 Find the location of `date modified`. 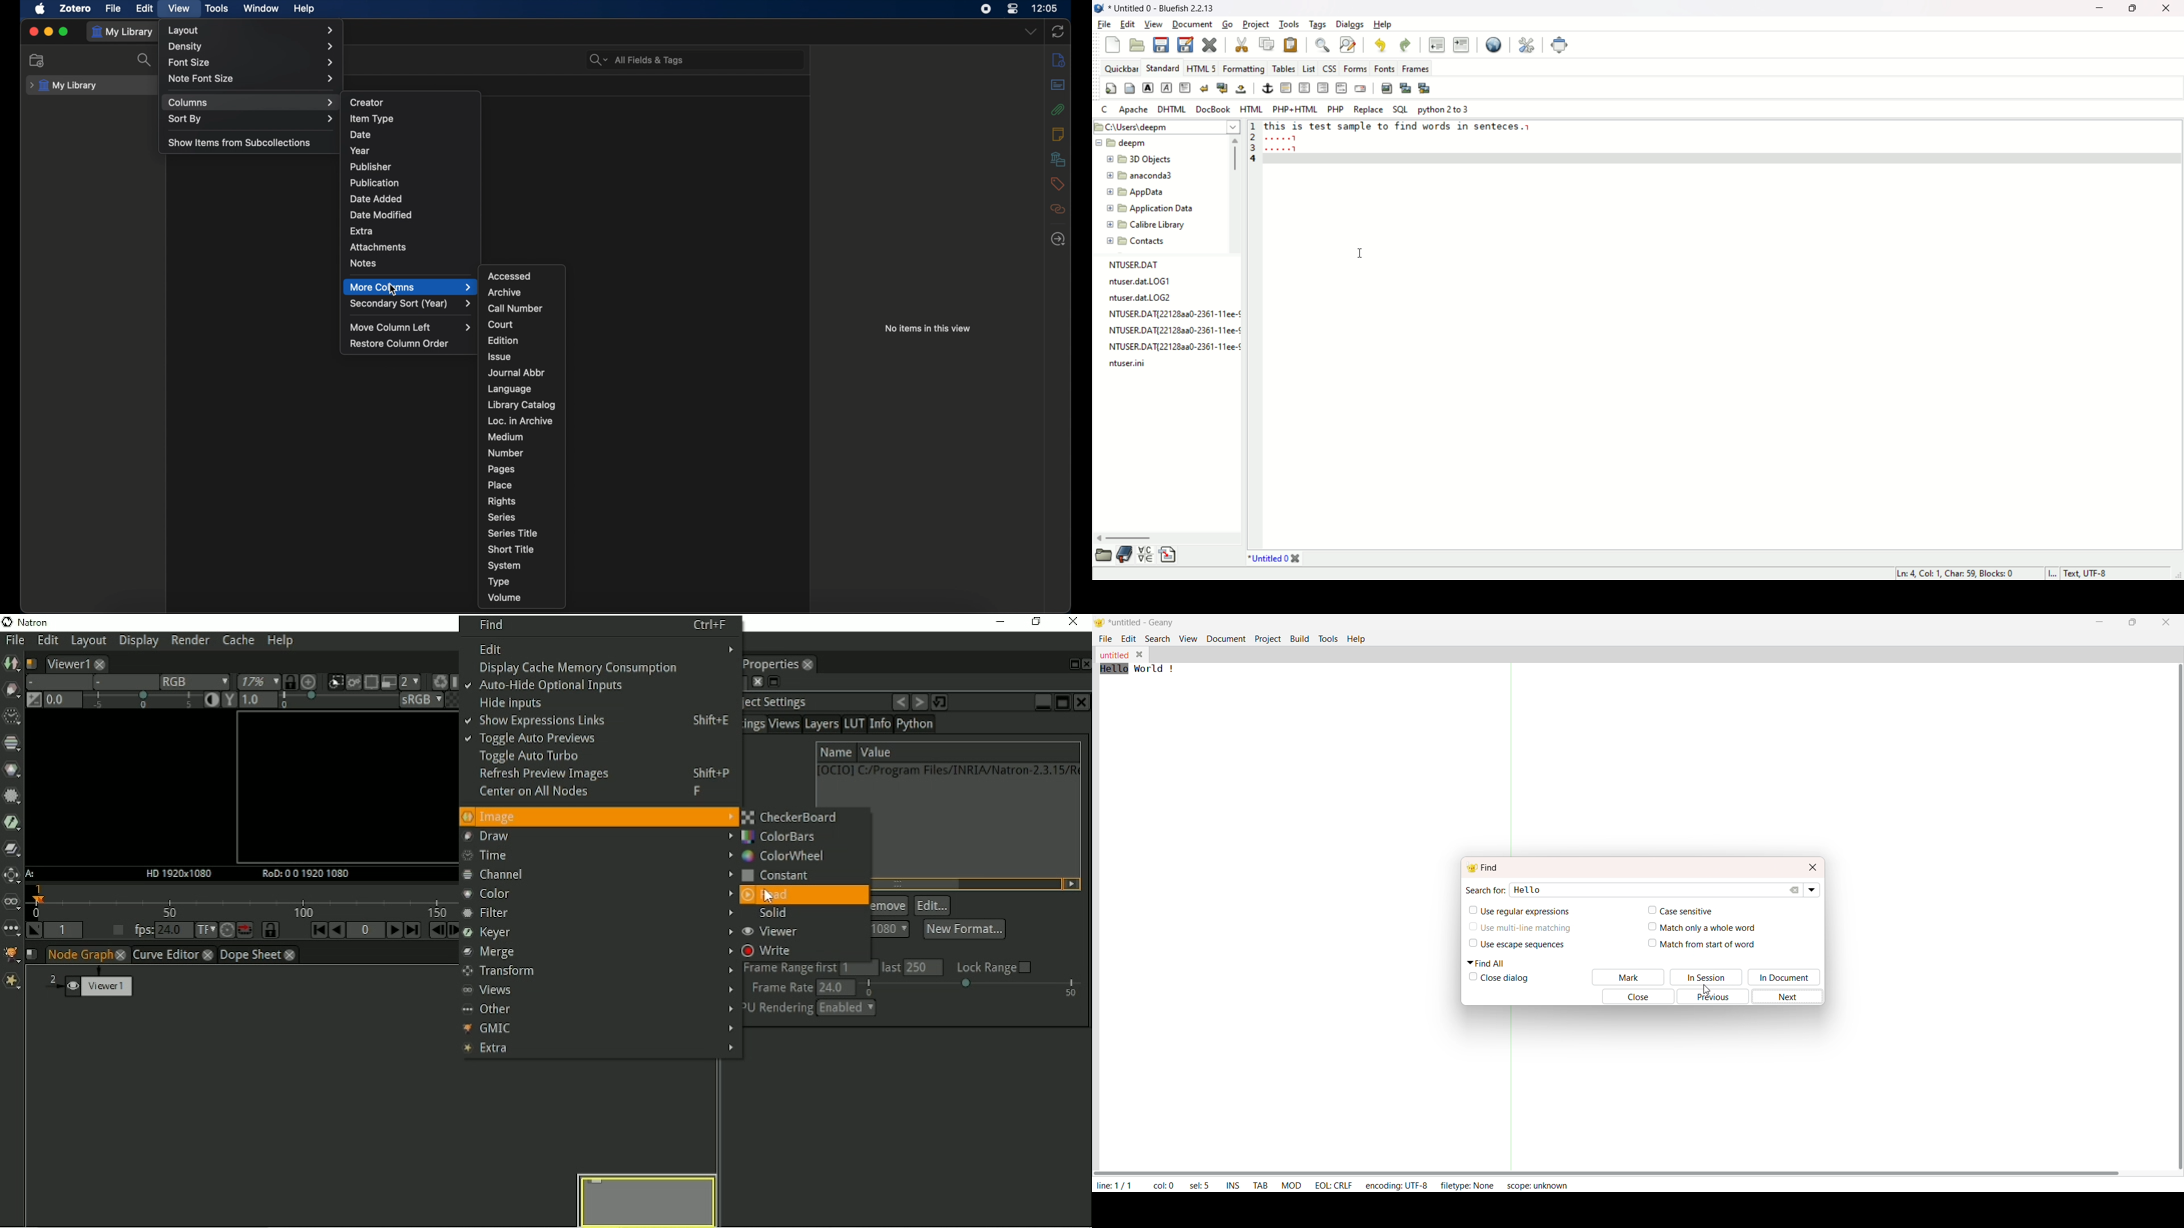

date modified is located at coordinates (382, 215).